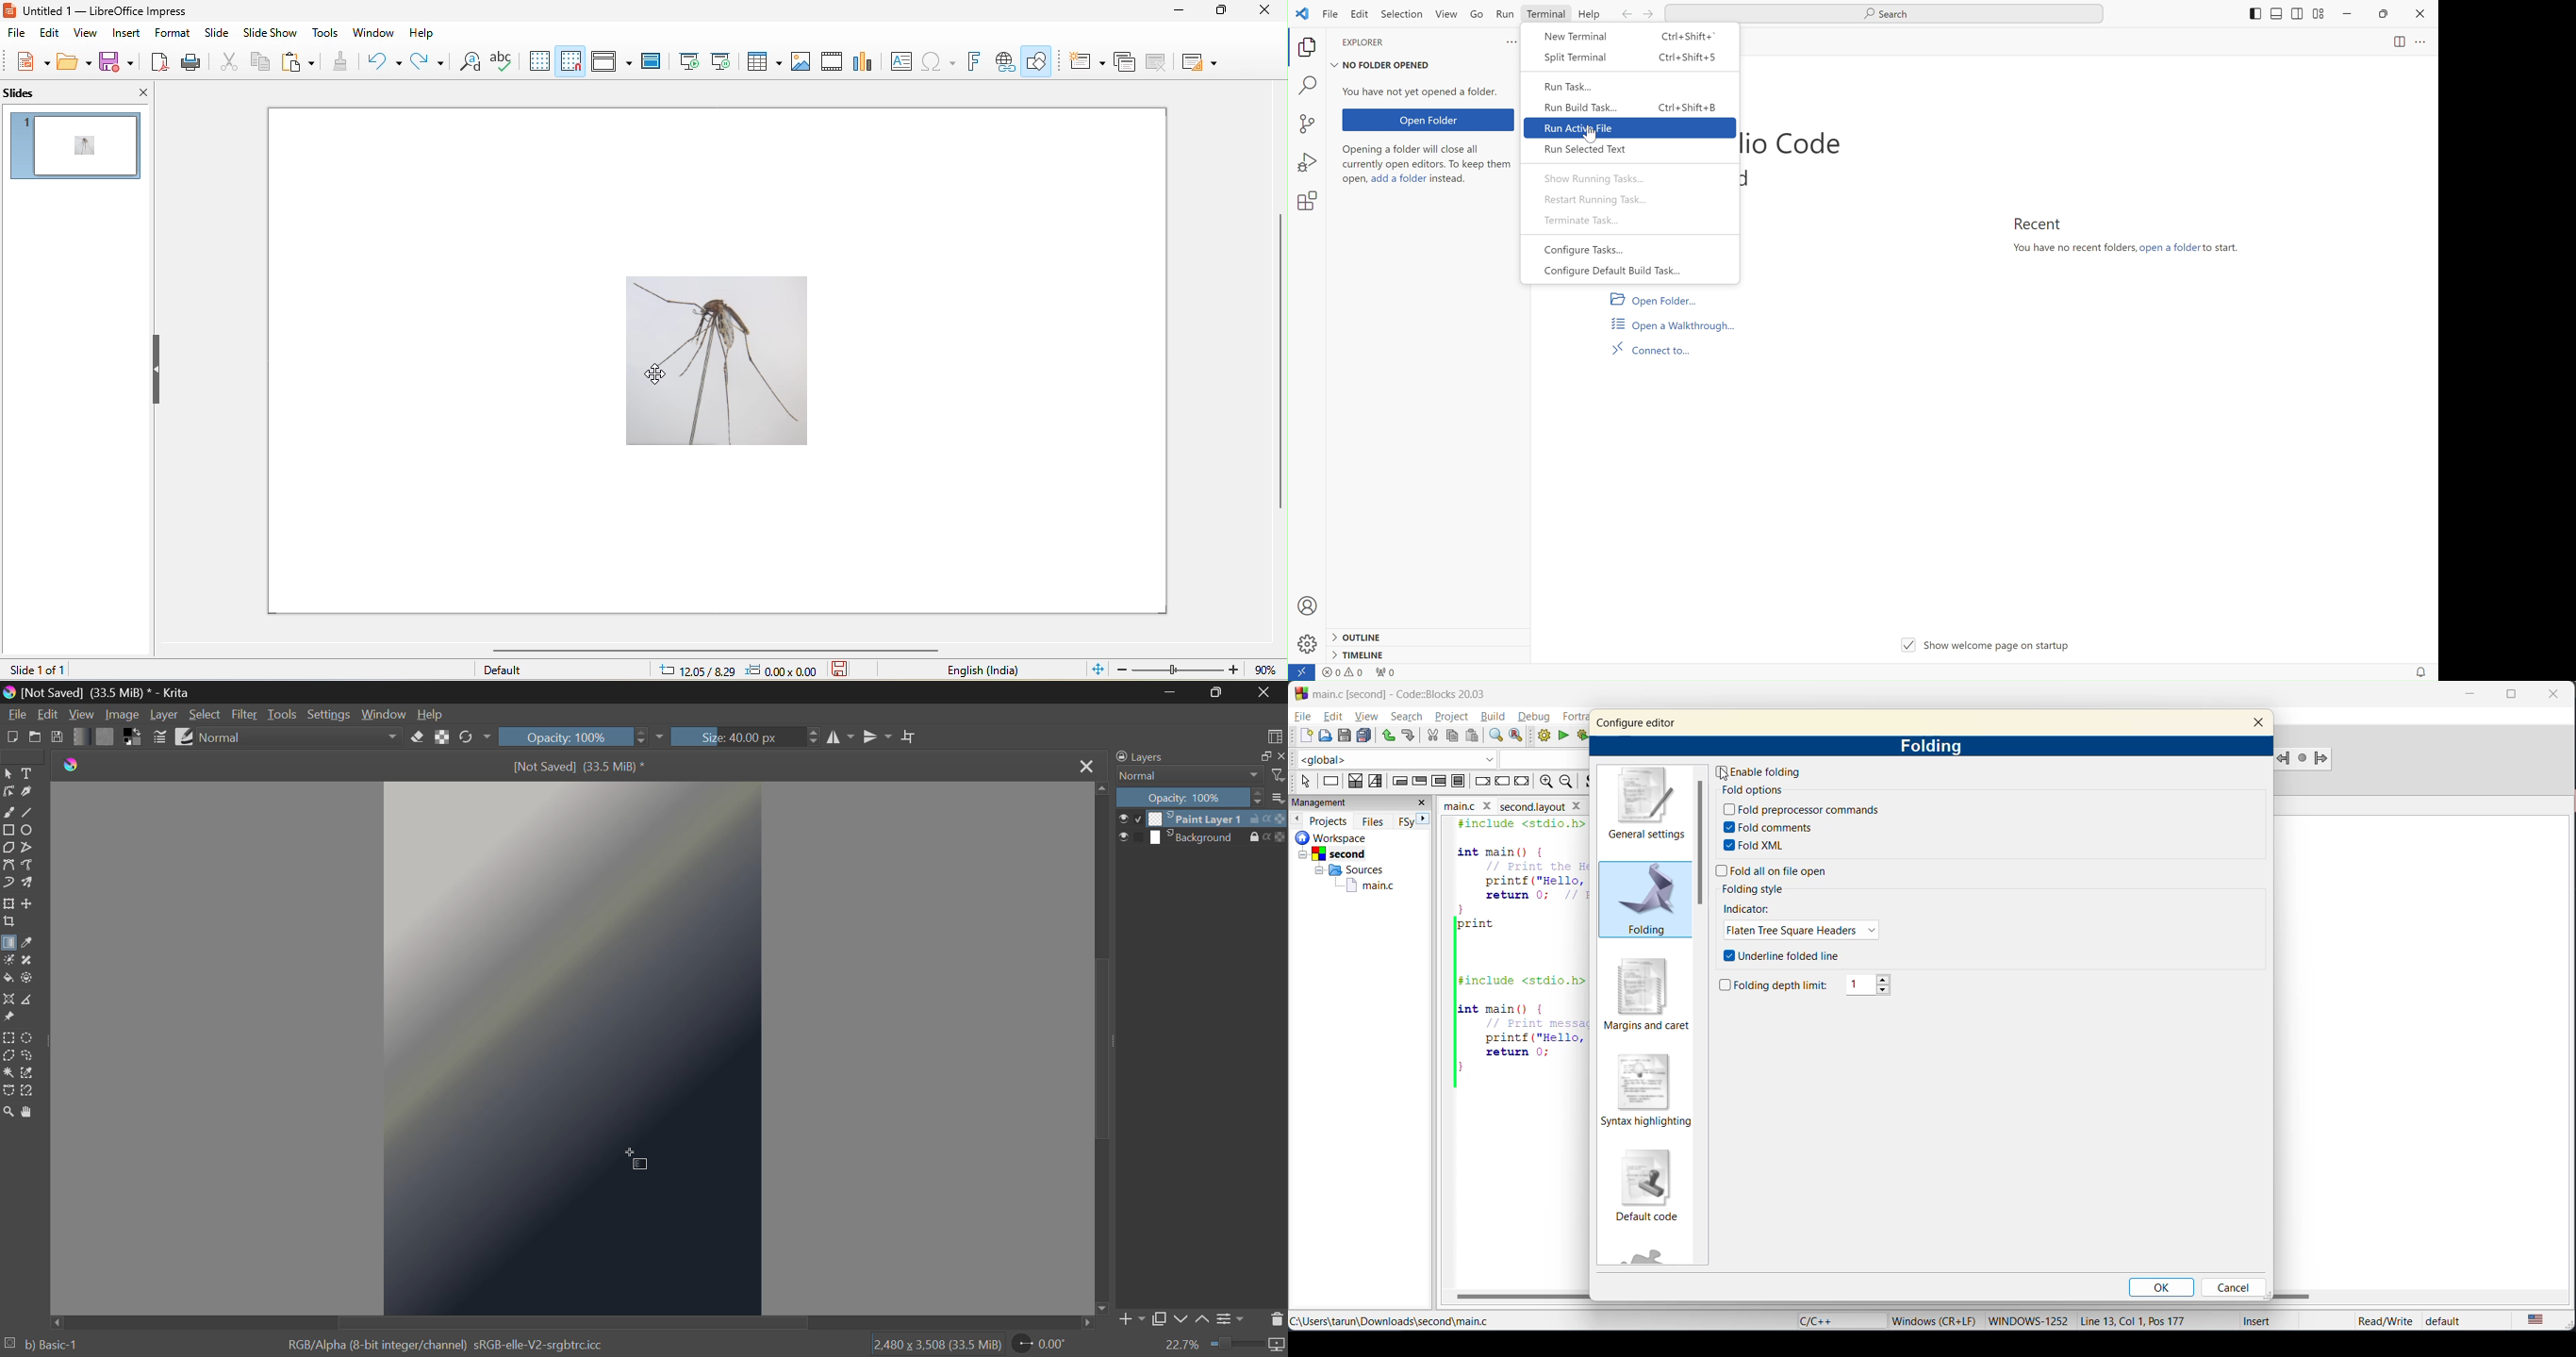 This screenshot has height=1372, width=2576. What do you see at coordinates (33, 62) in the screenshot?
I see `new` at bounding box center [33, 62].